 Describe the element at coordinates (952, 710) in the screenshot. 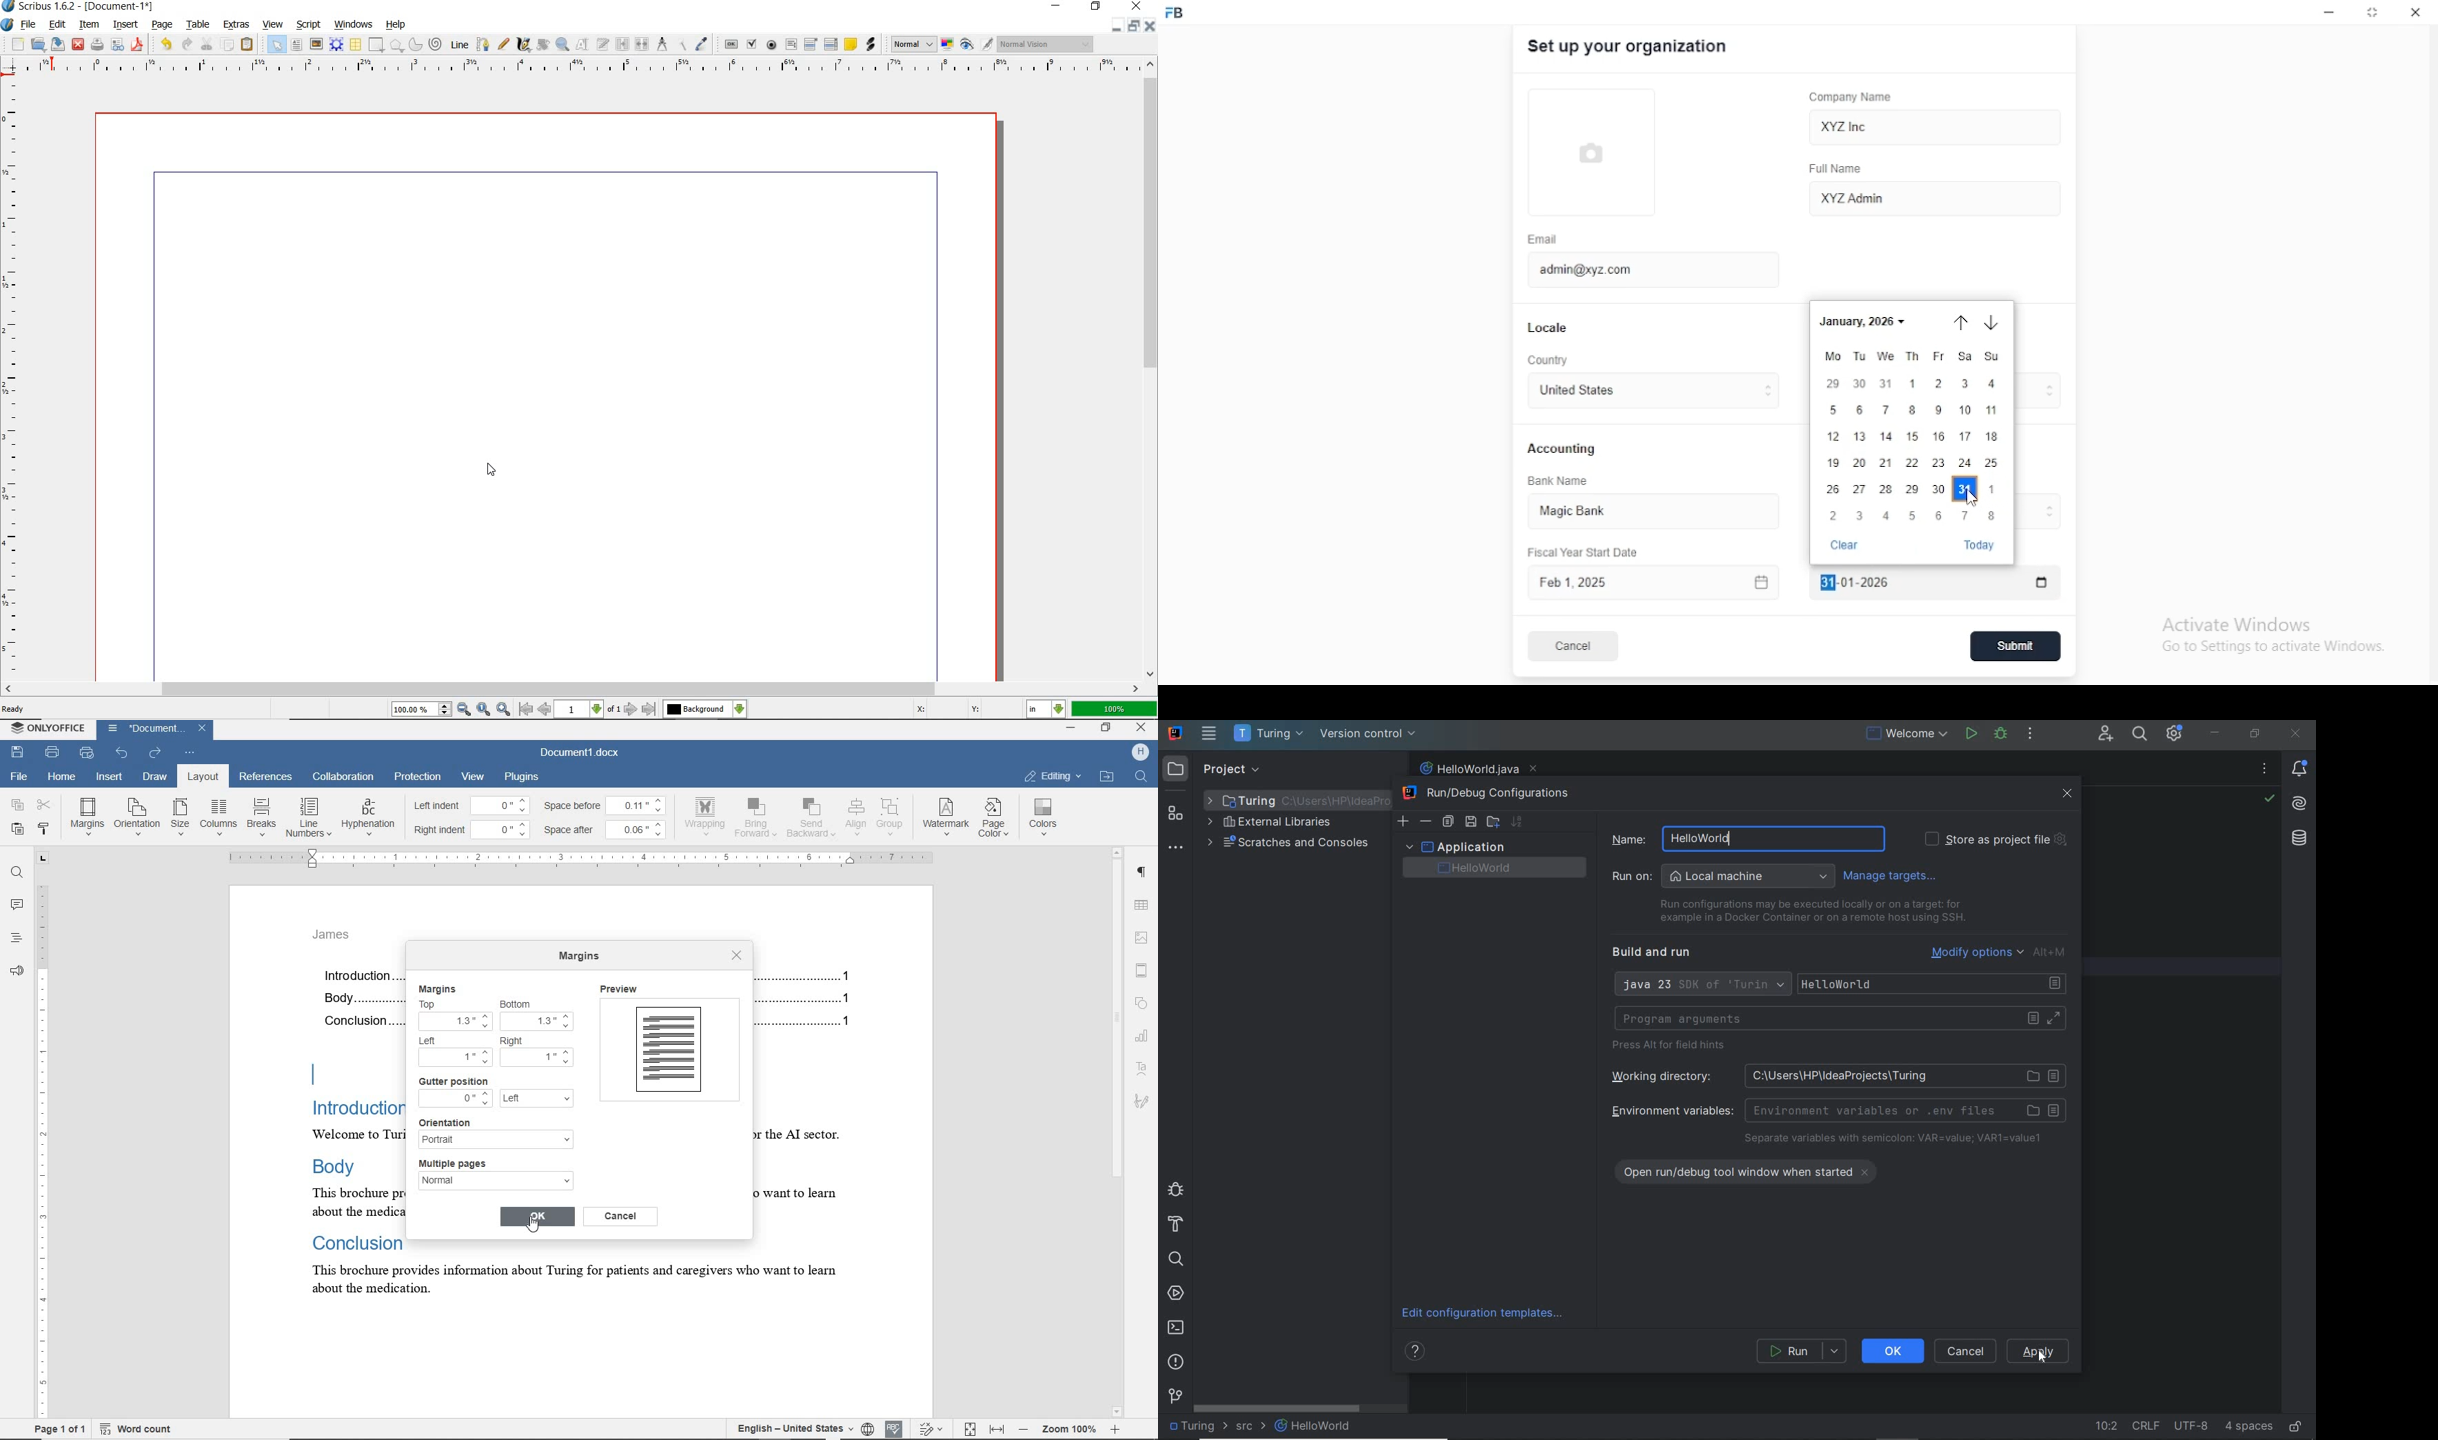

I see `coordinates` at that location.